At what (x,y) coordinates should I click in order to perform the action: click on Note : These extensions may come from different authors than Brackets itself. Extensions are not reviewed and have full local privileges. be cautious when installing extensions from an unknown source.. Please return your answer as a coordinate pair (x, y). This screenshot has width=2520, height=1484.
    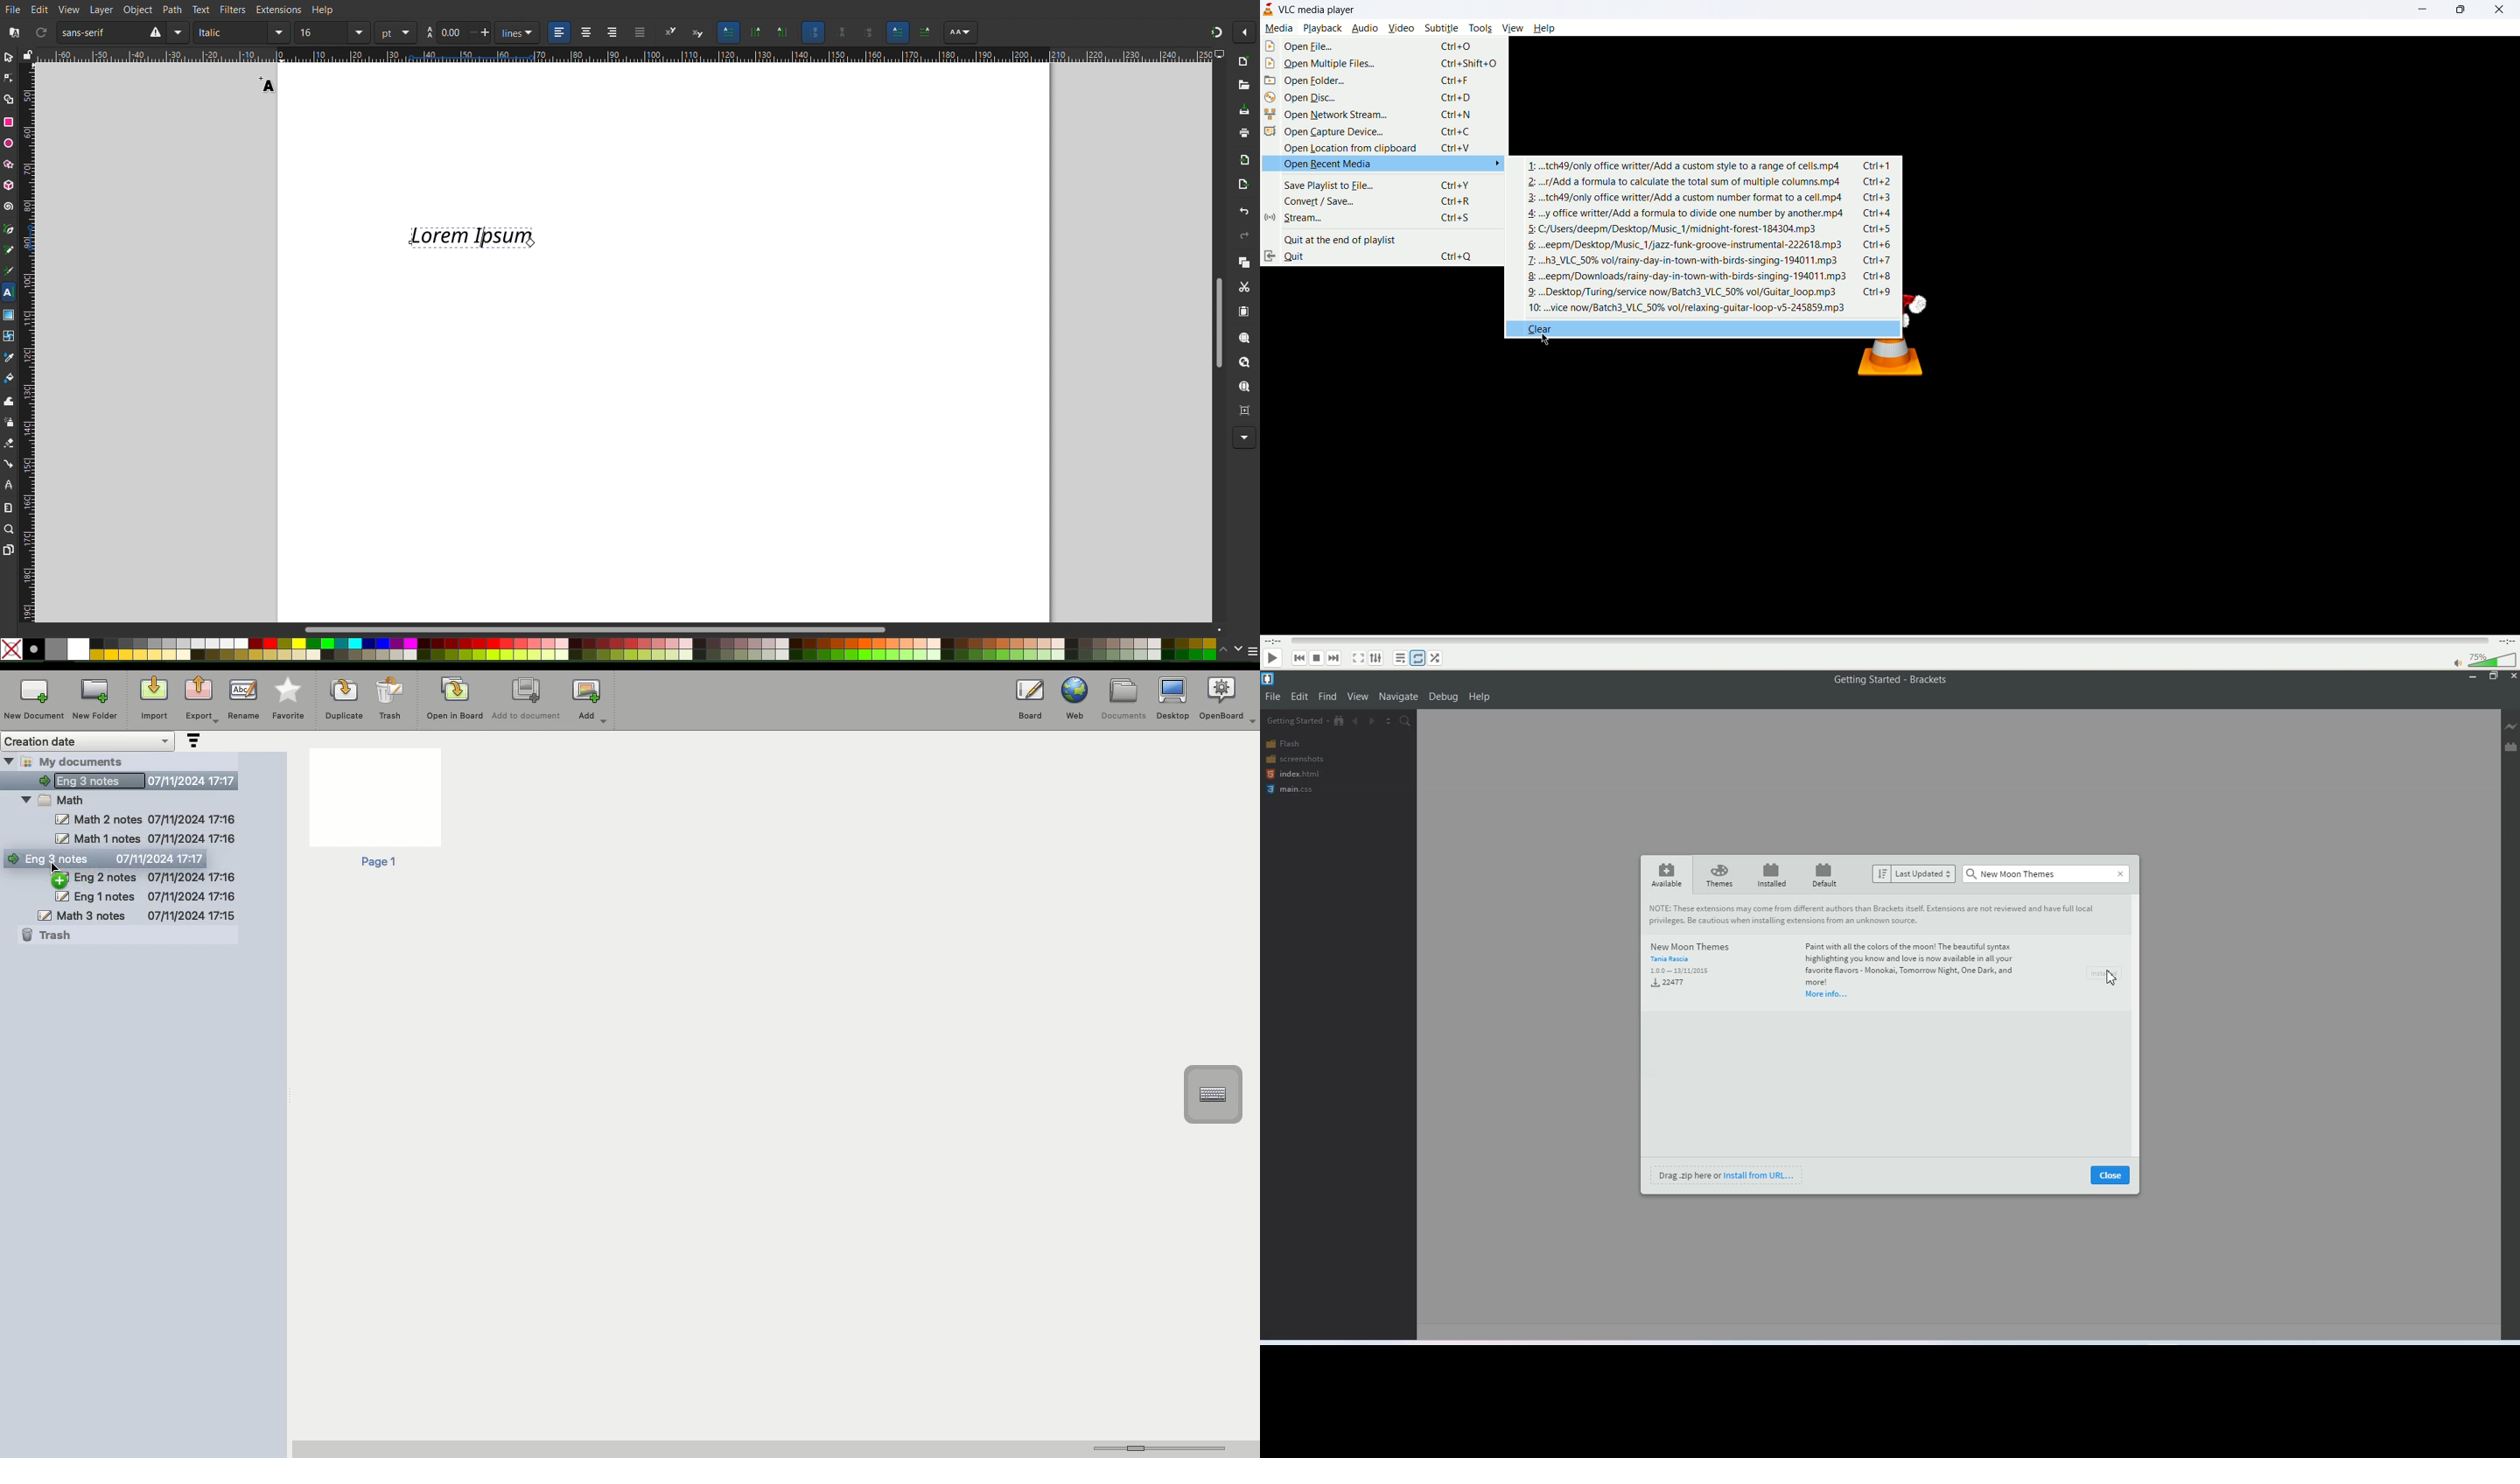
    Looking at the image, I should click on (1879, 913).